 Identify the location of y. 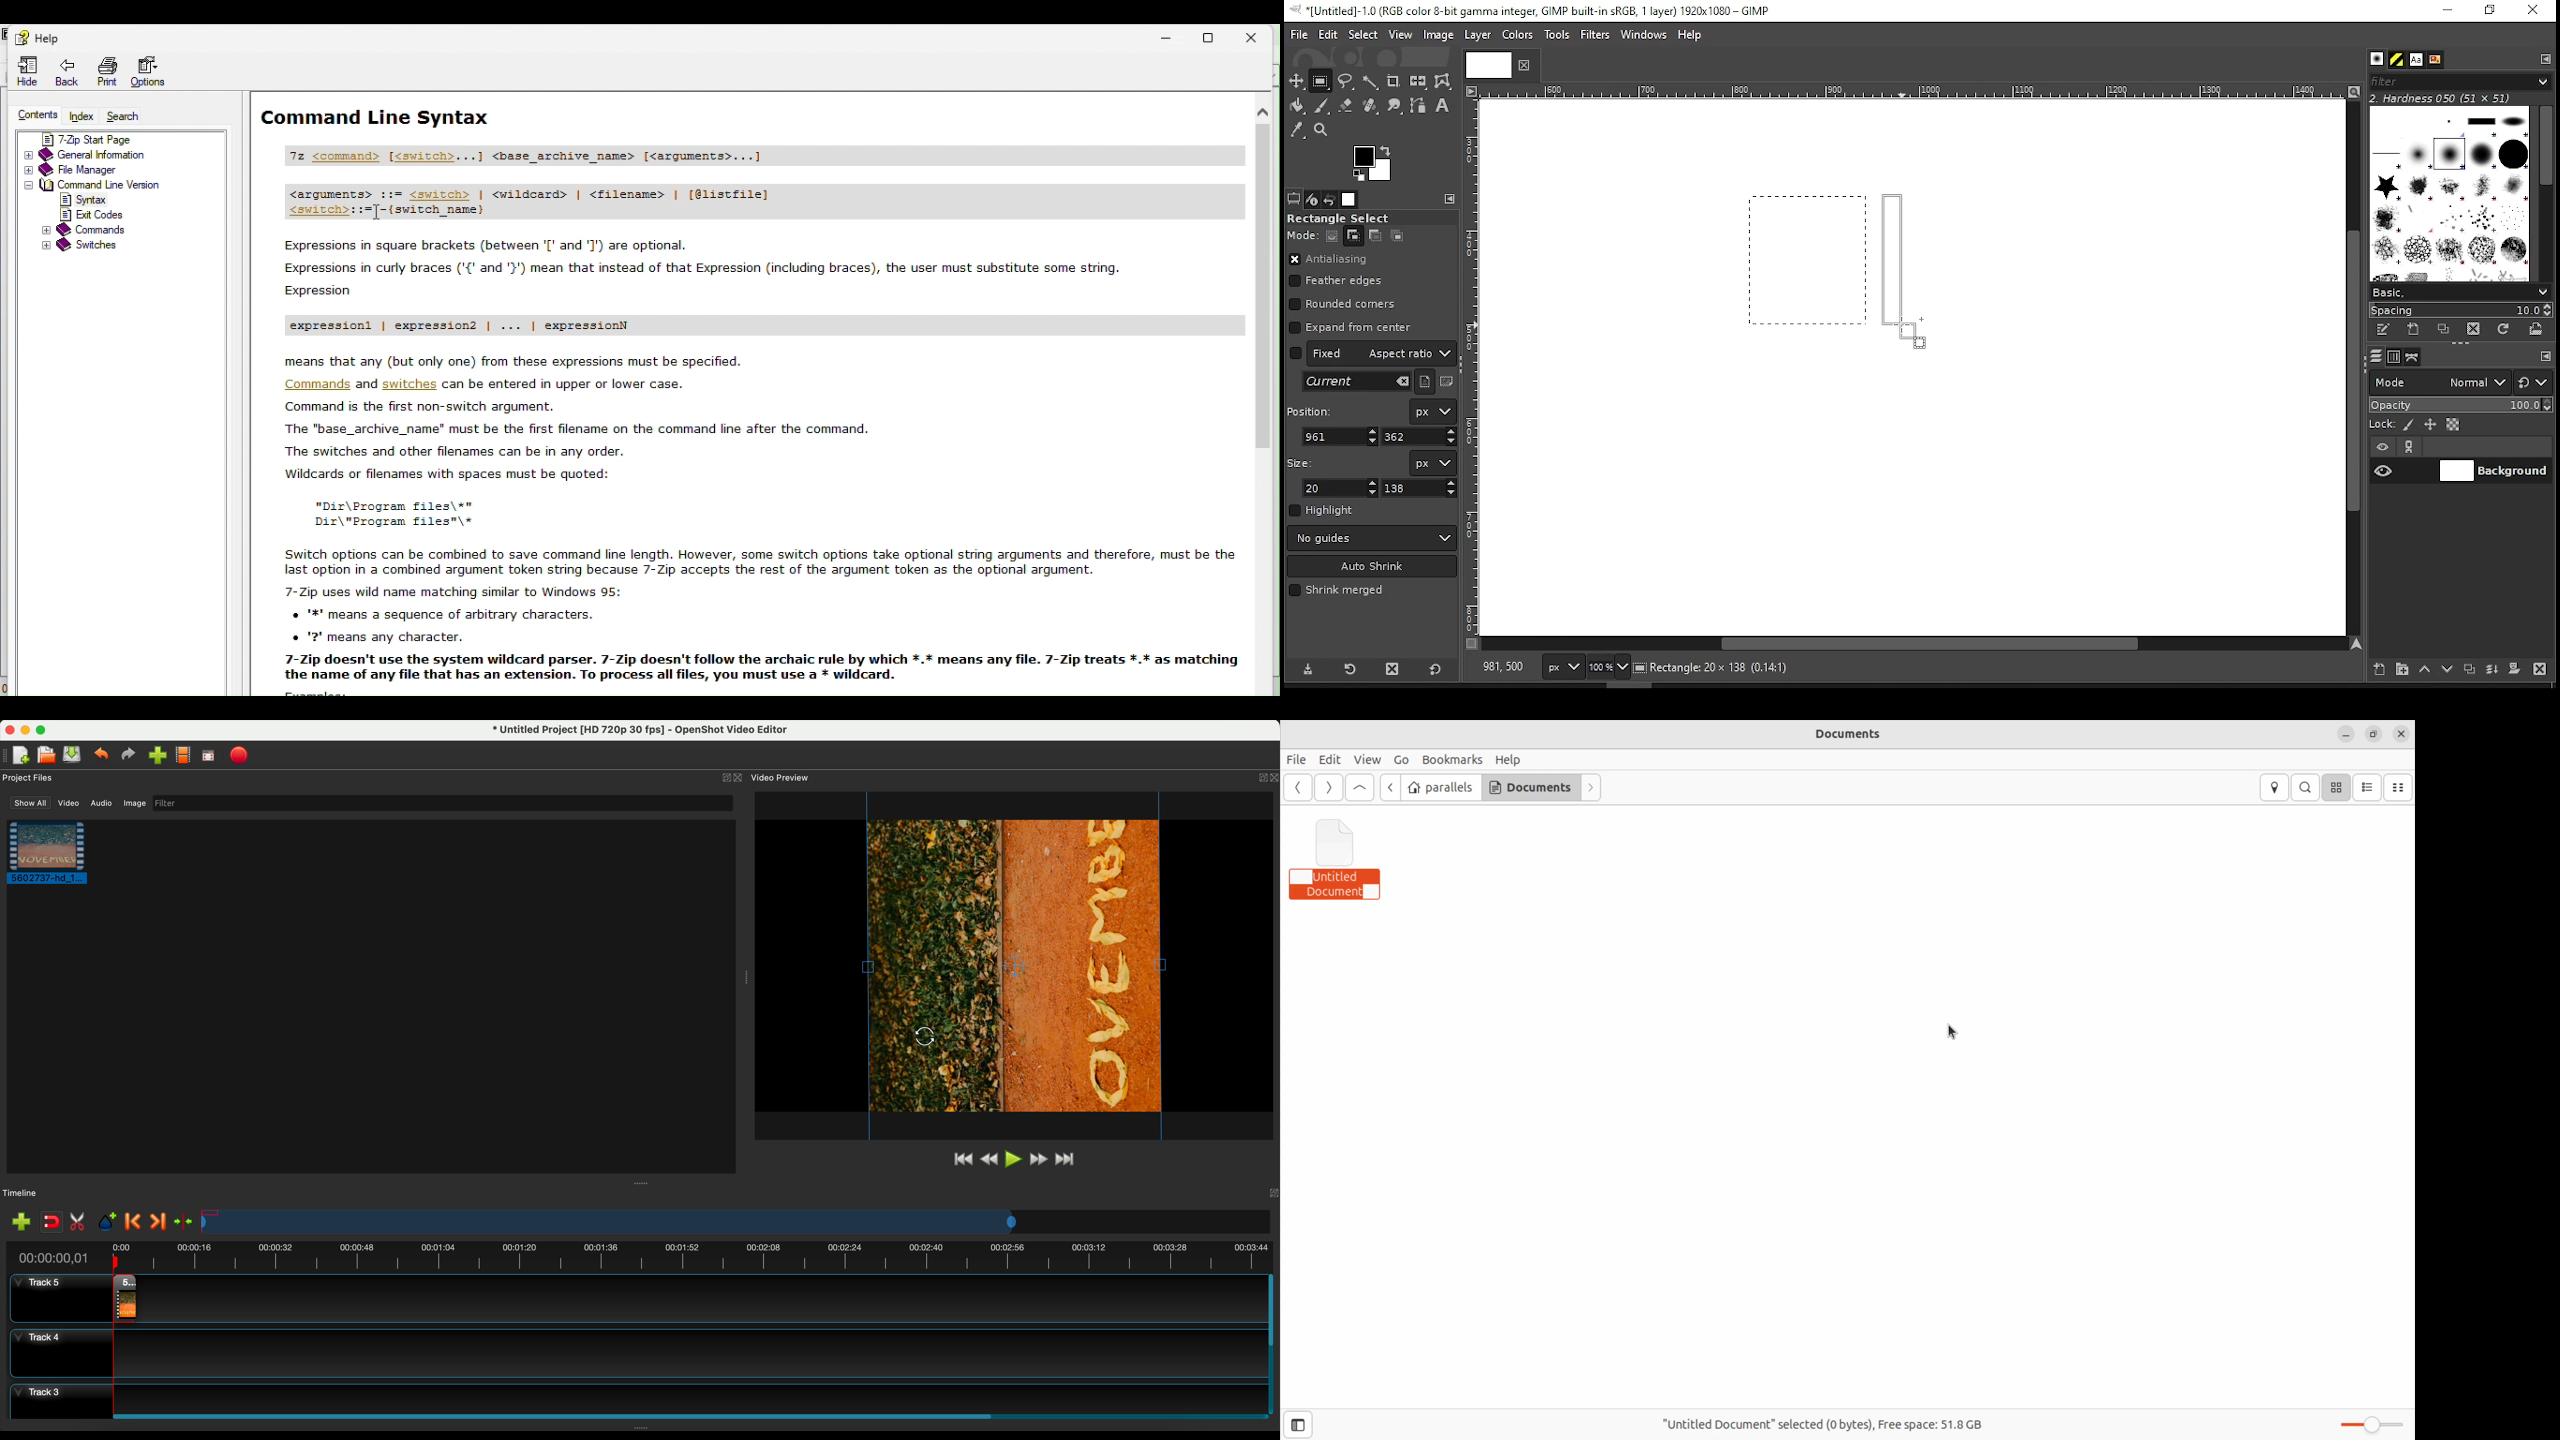
(1417, 437).